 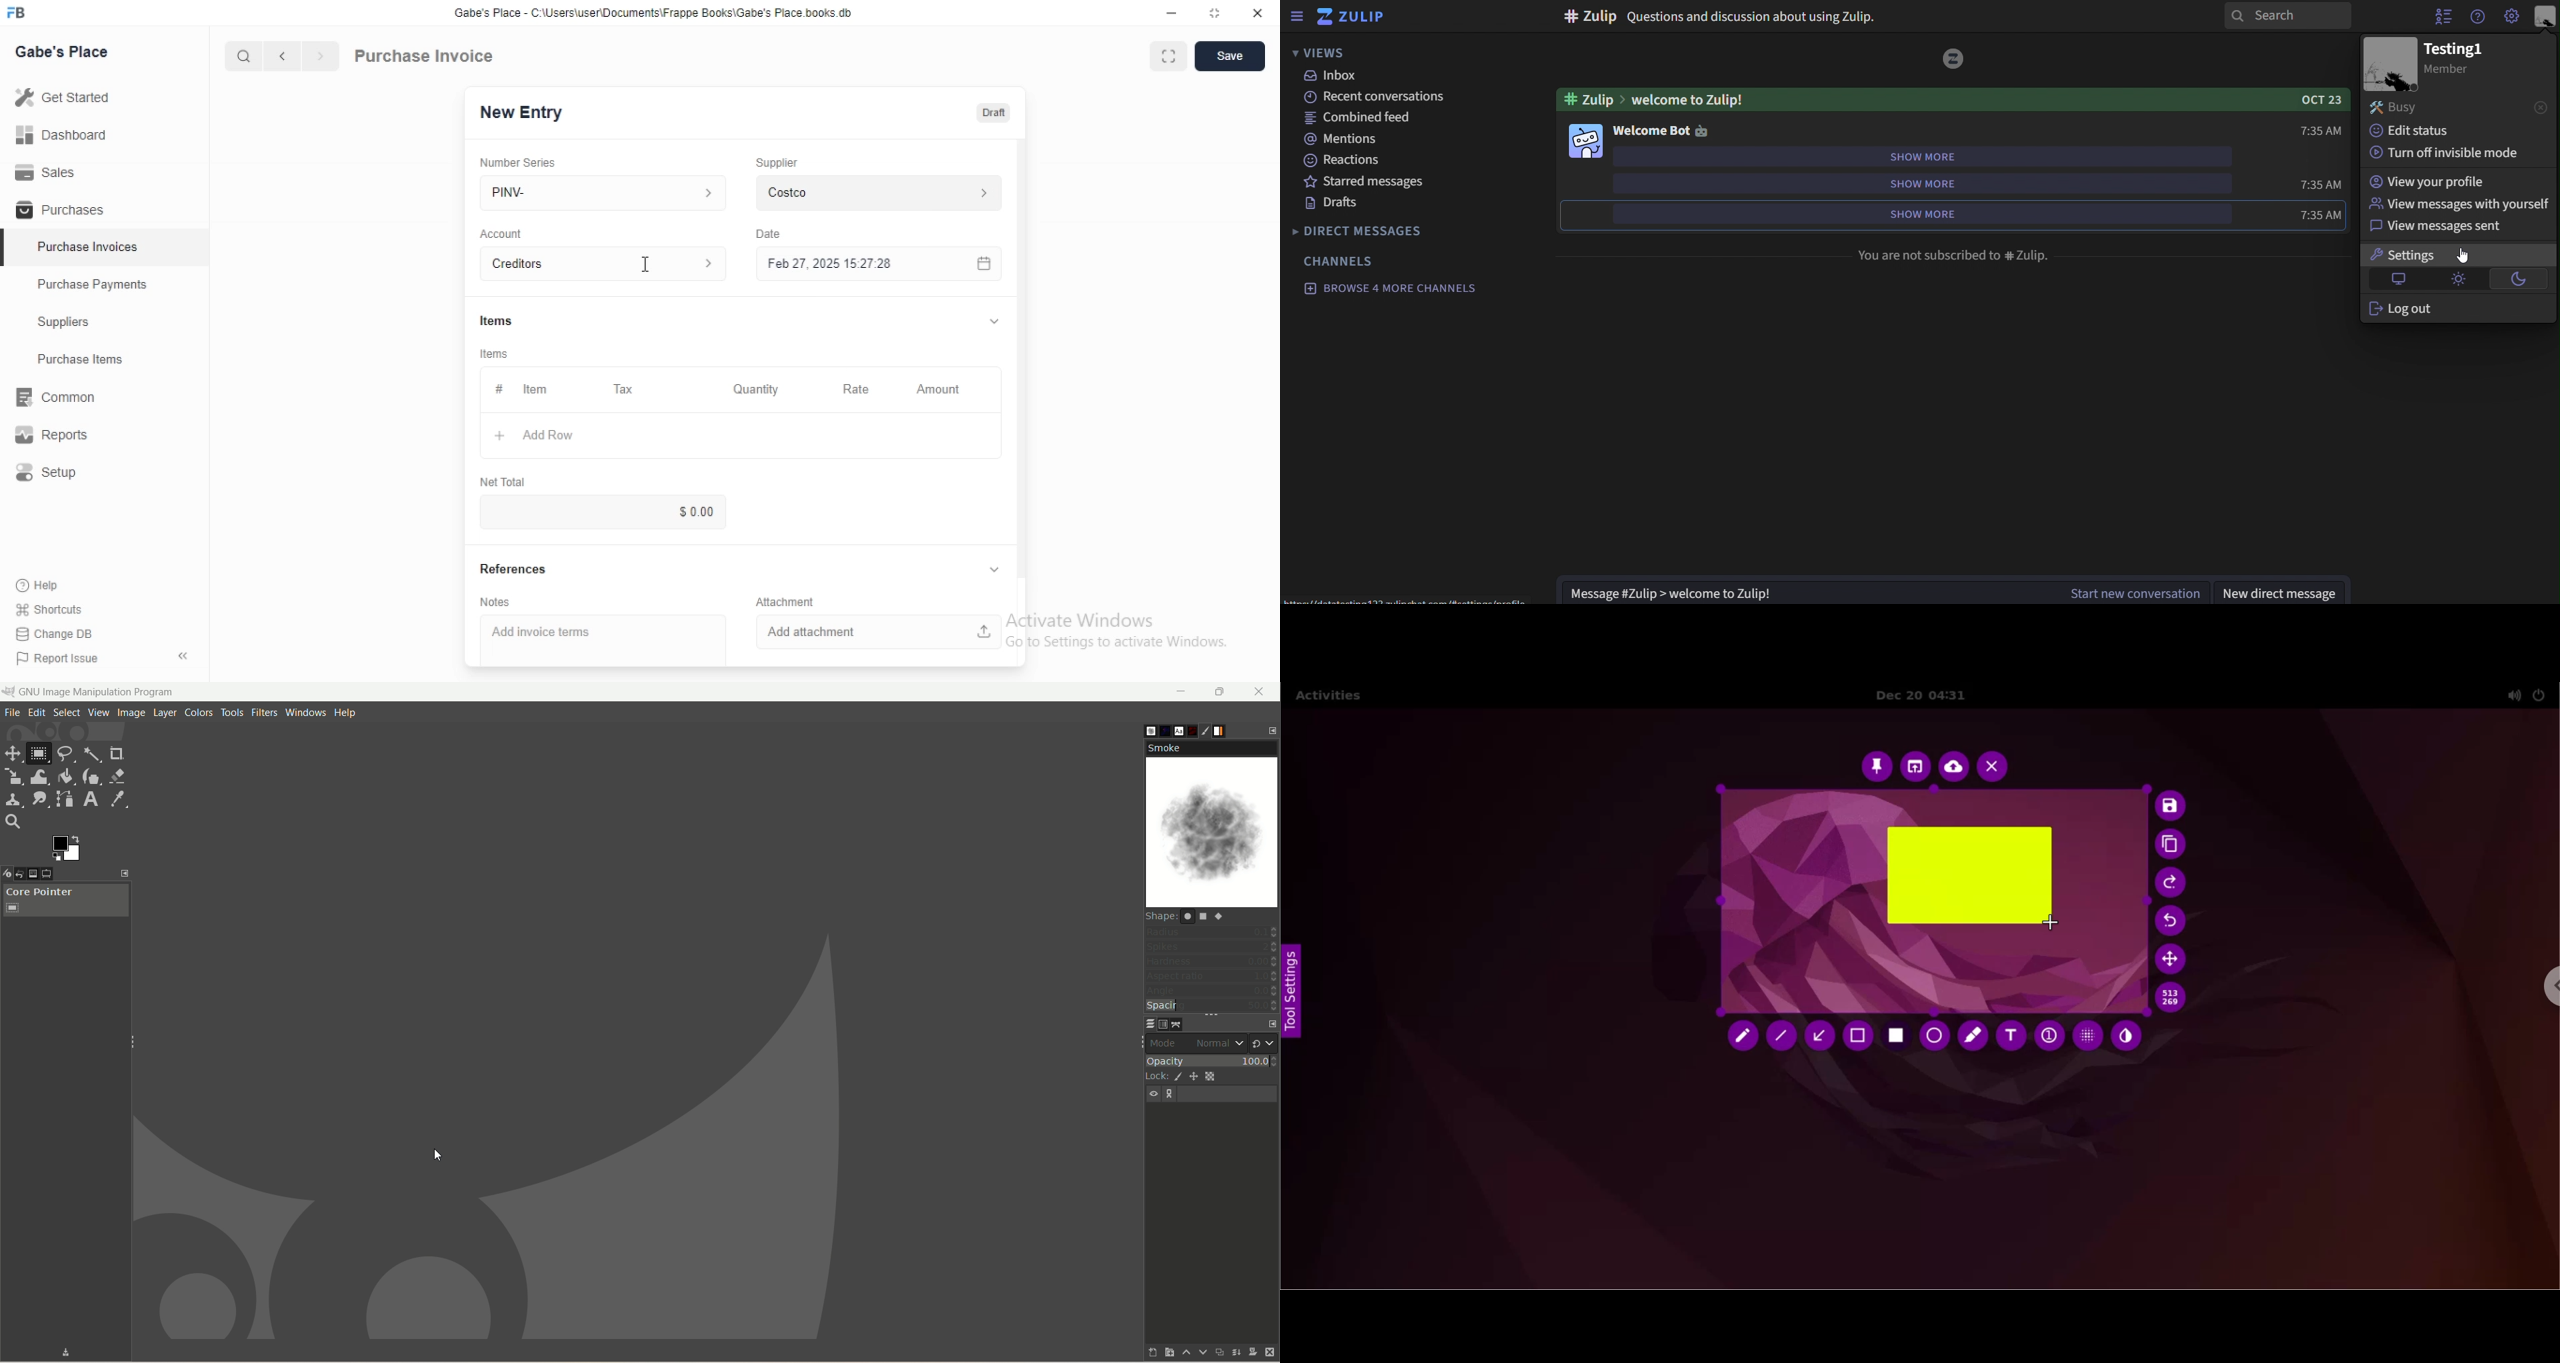 I want to click on Items, so click(x=494, y=354).